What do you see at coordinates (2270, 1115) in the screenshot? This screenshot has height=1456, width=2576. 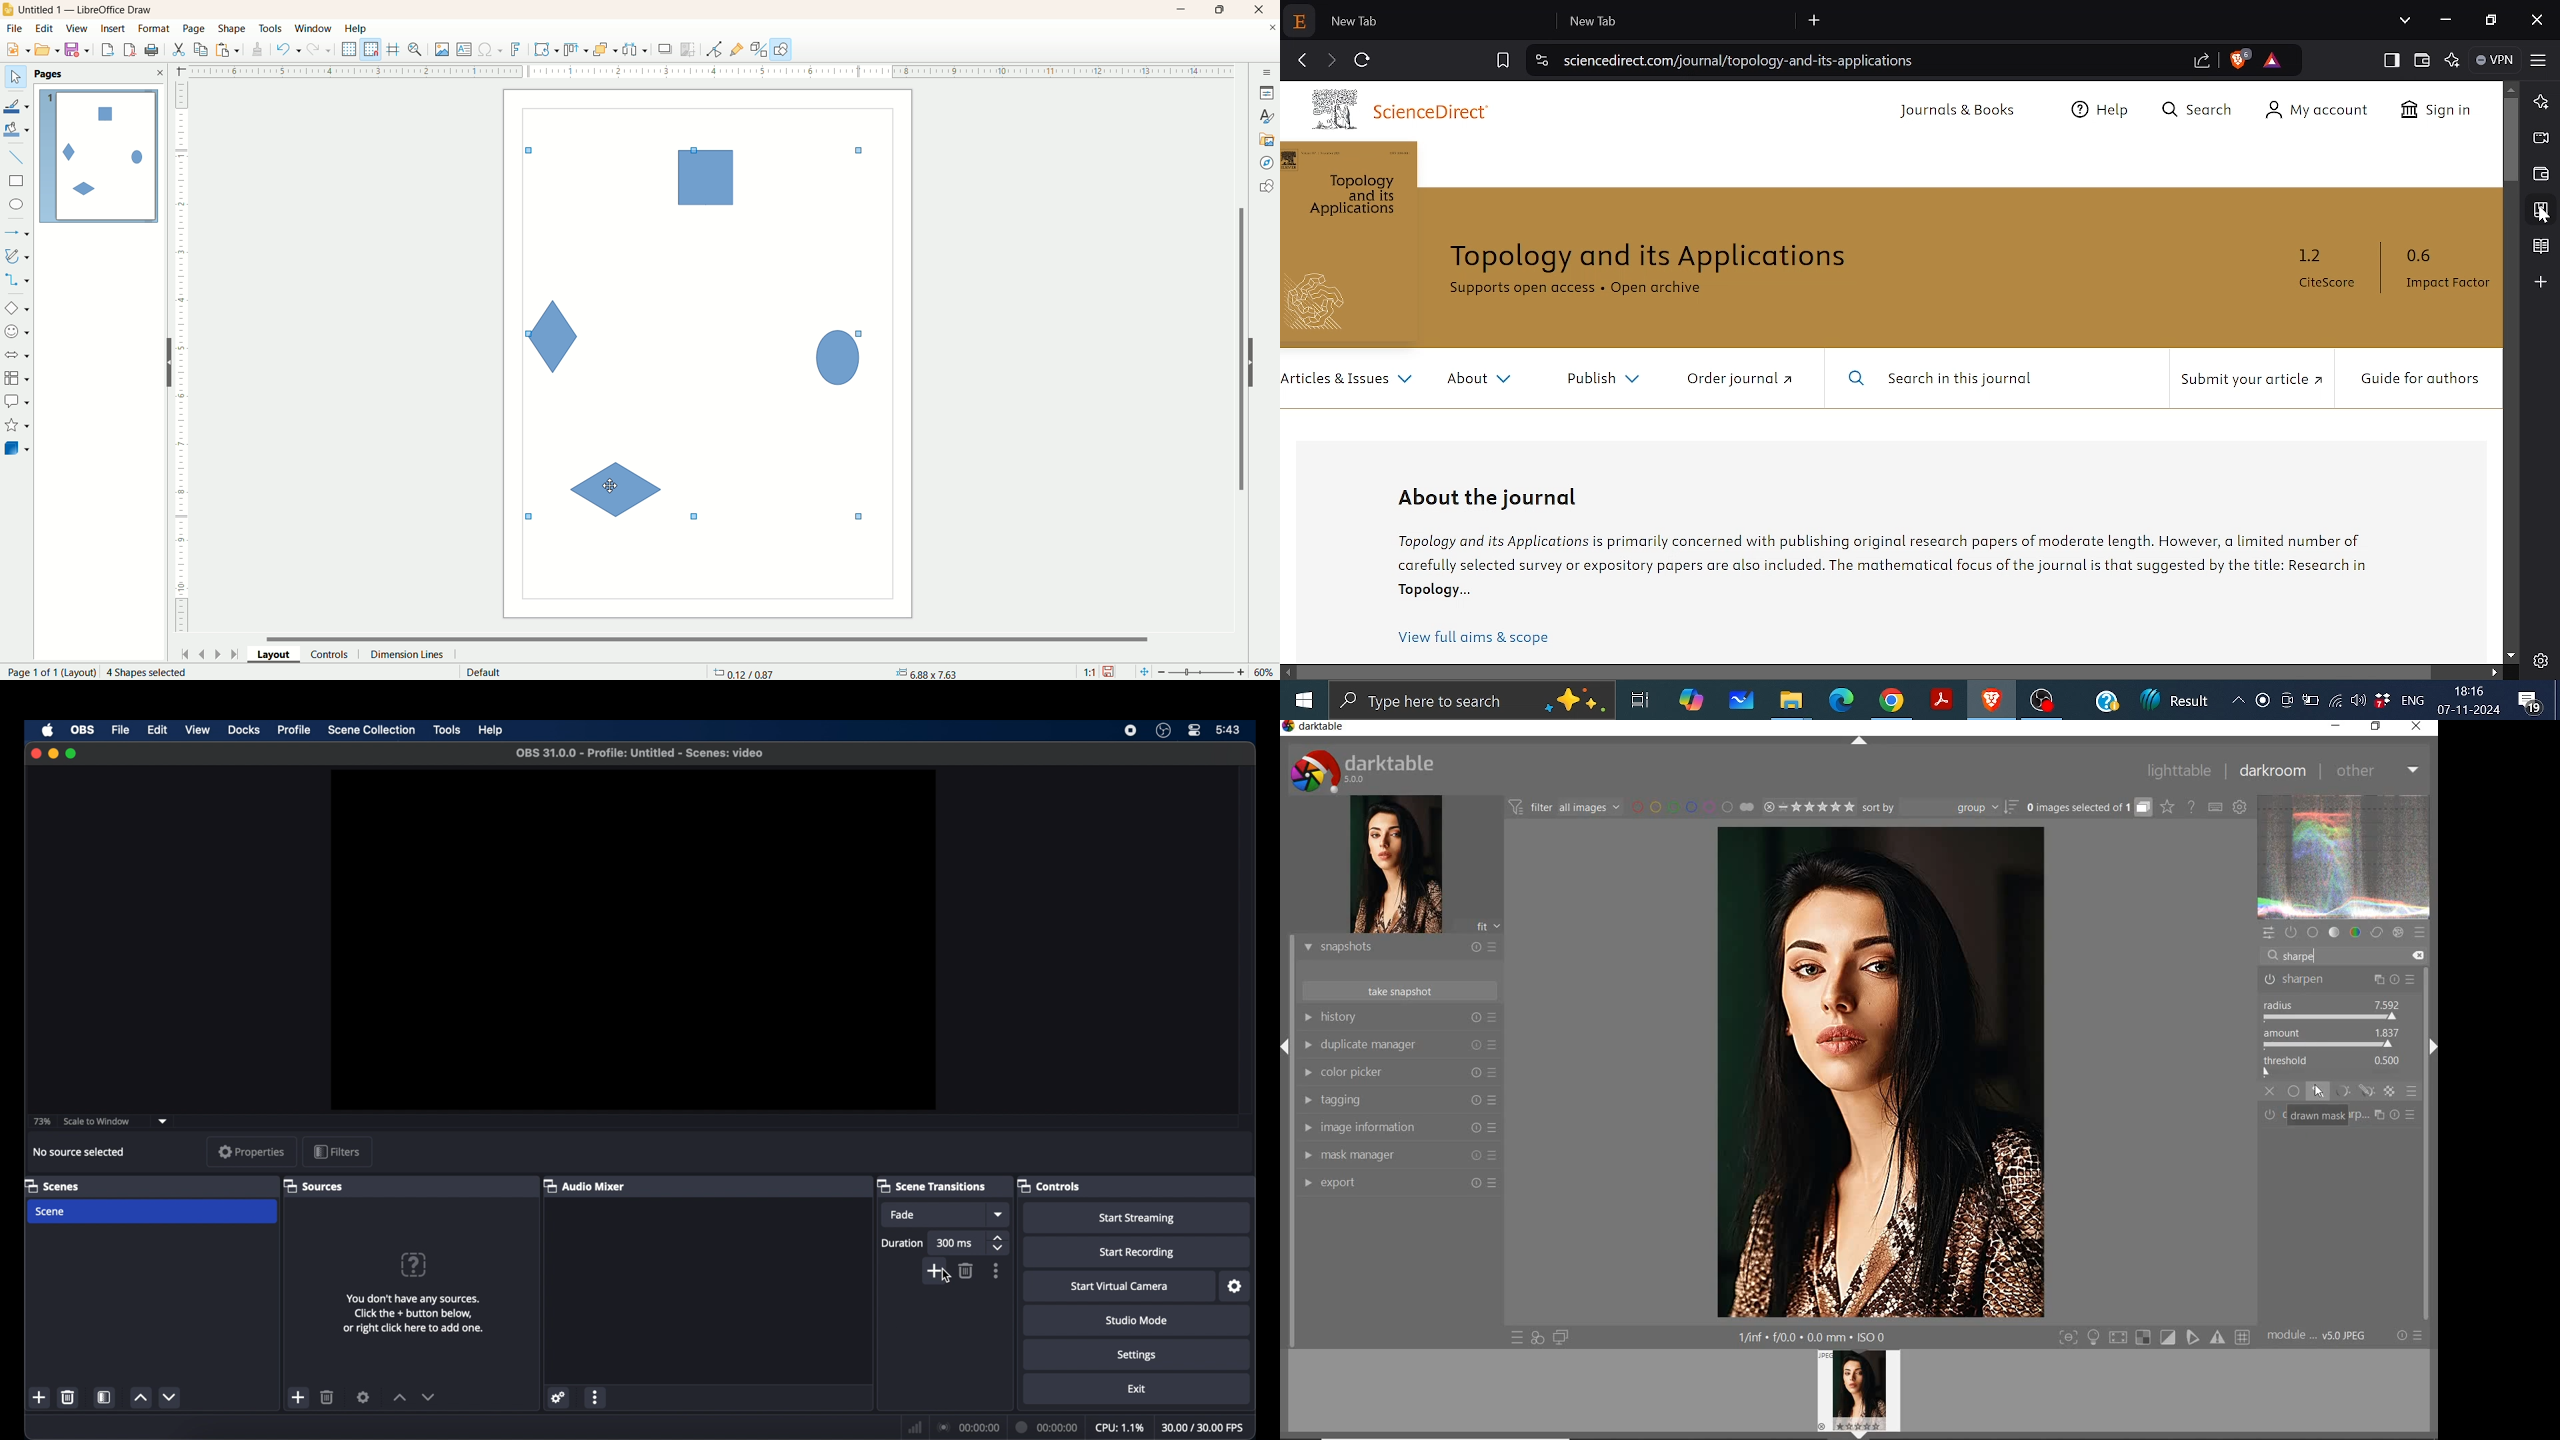 I see `power button` at bounding box center [2270, 1115].